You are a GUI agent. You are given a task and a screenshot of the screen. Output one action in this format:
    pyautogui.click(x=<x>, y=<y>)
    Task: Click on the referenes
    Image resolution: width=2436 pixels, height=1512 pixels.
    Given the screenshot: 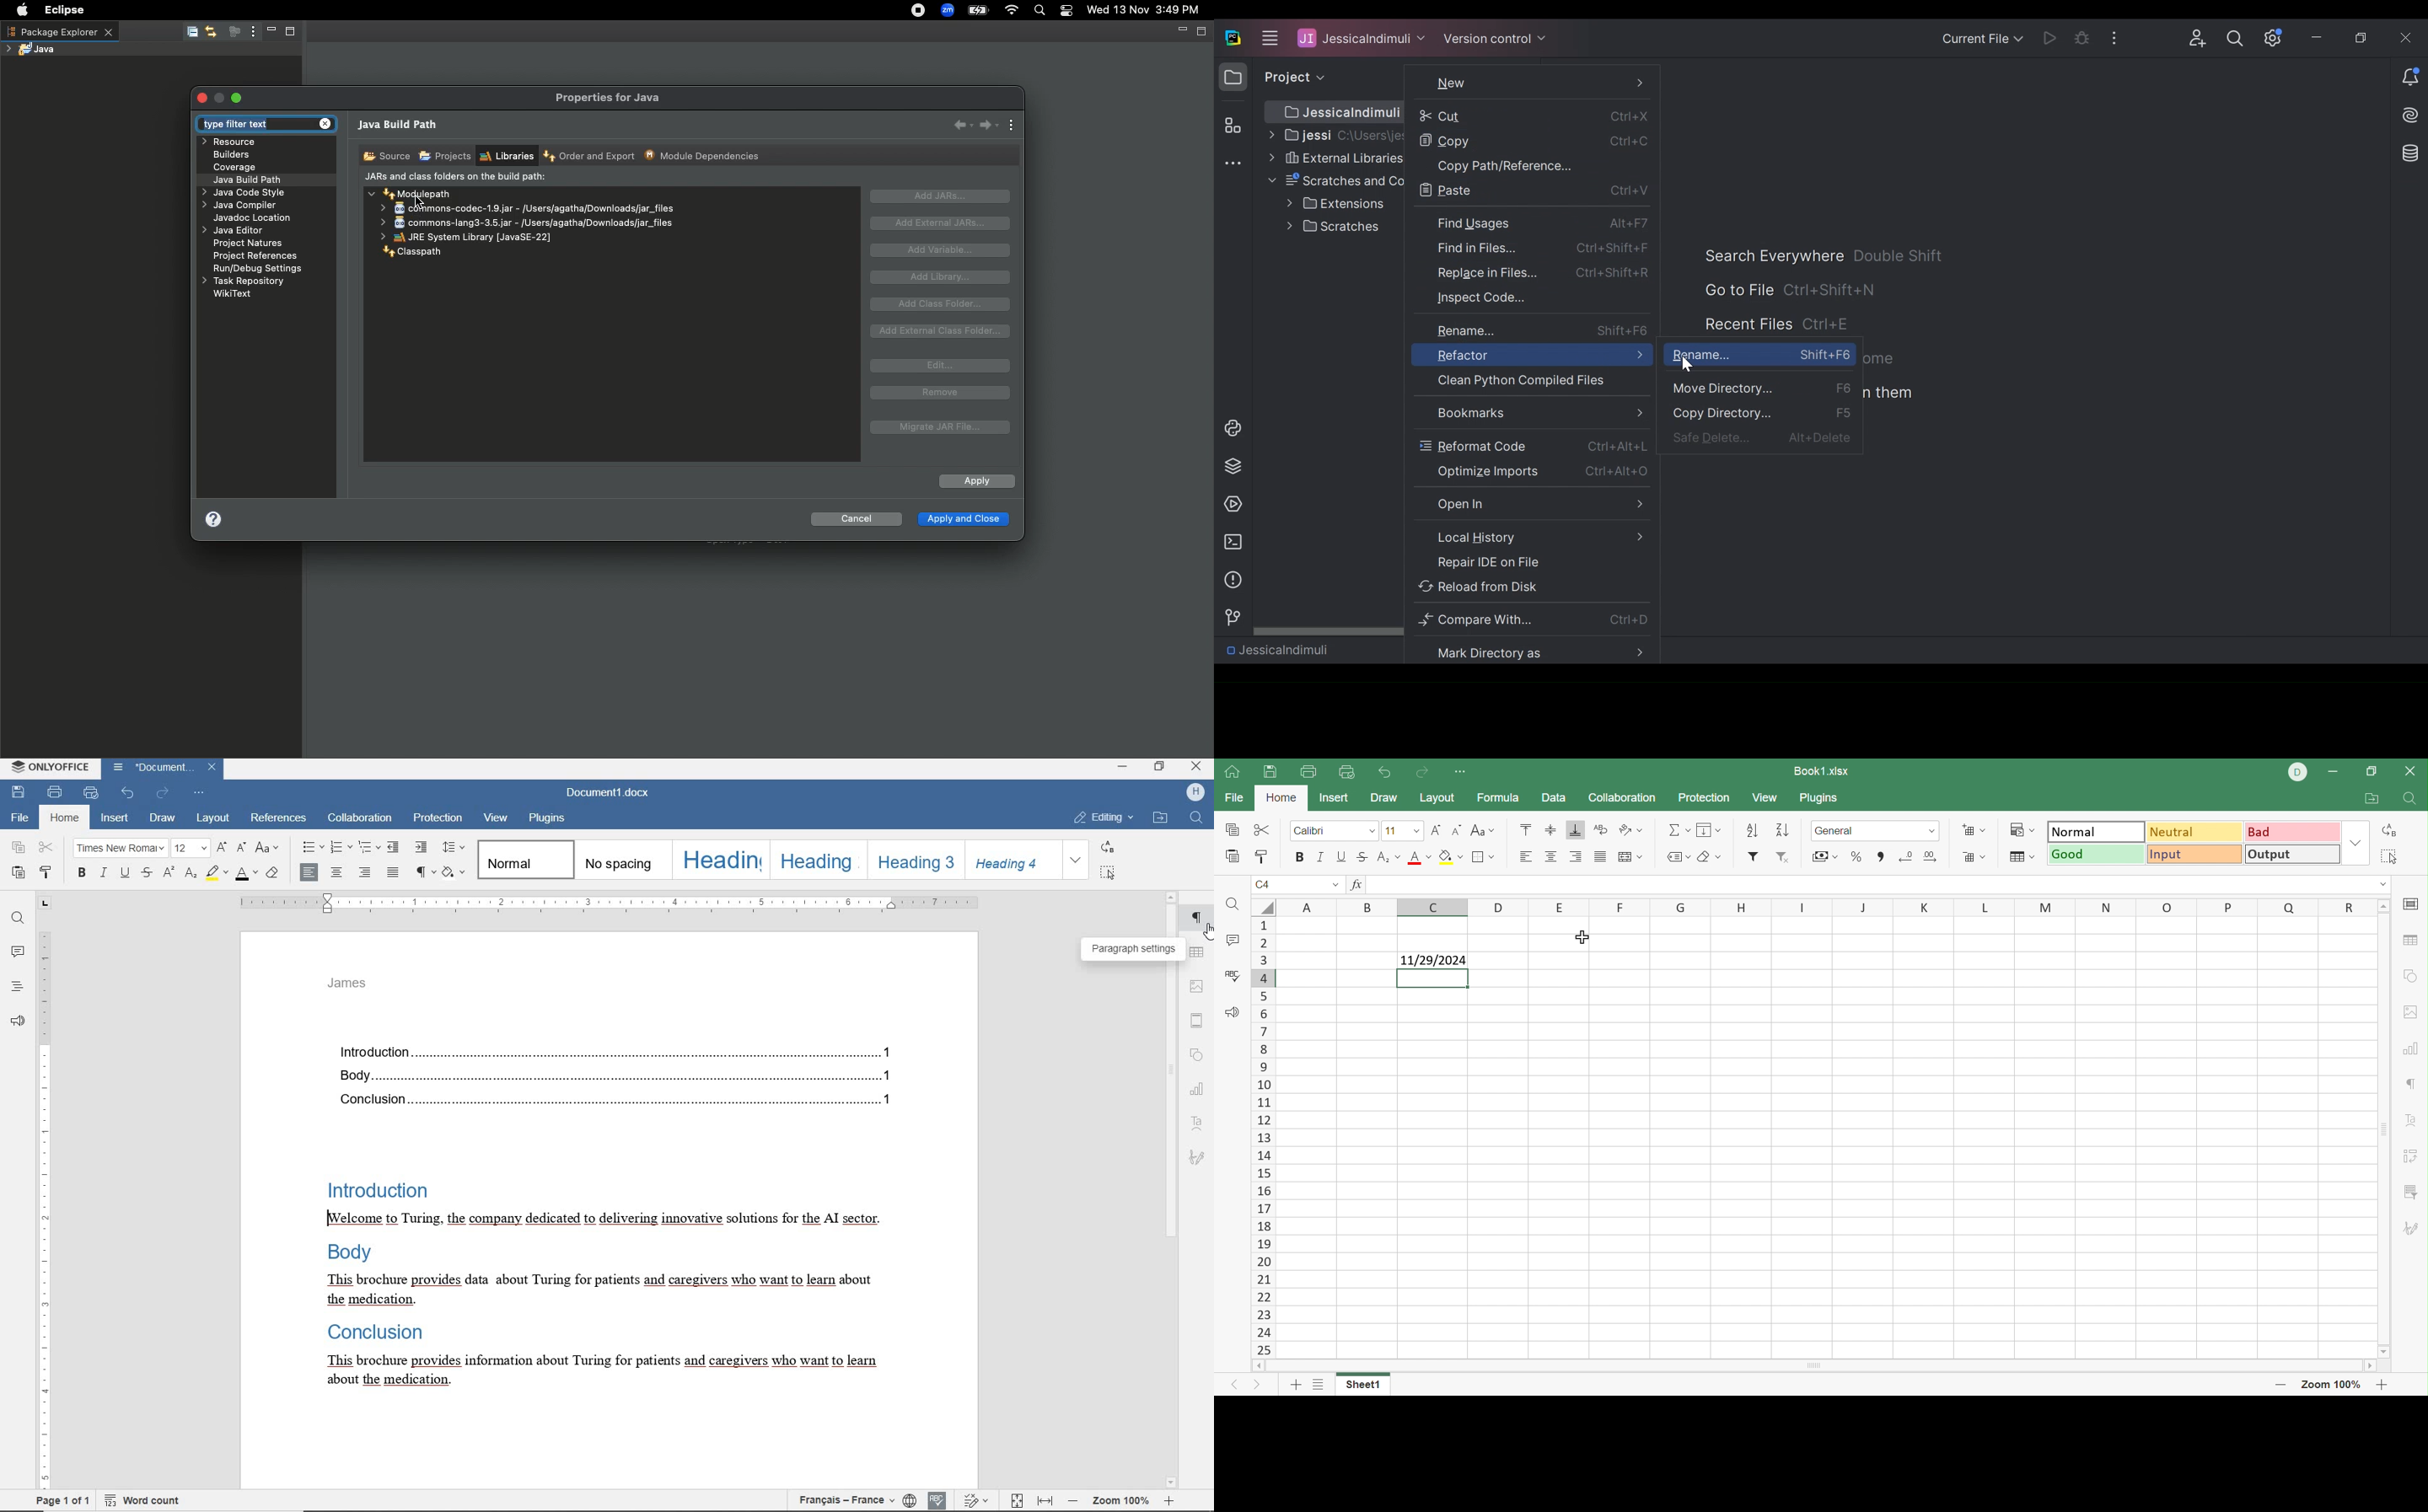 What is the action you would take?
    pyautogui.click(x=280, y=818)
    